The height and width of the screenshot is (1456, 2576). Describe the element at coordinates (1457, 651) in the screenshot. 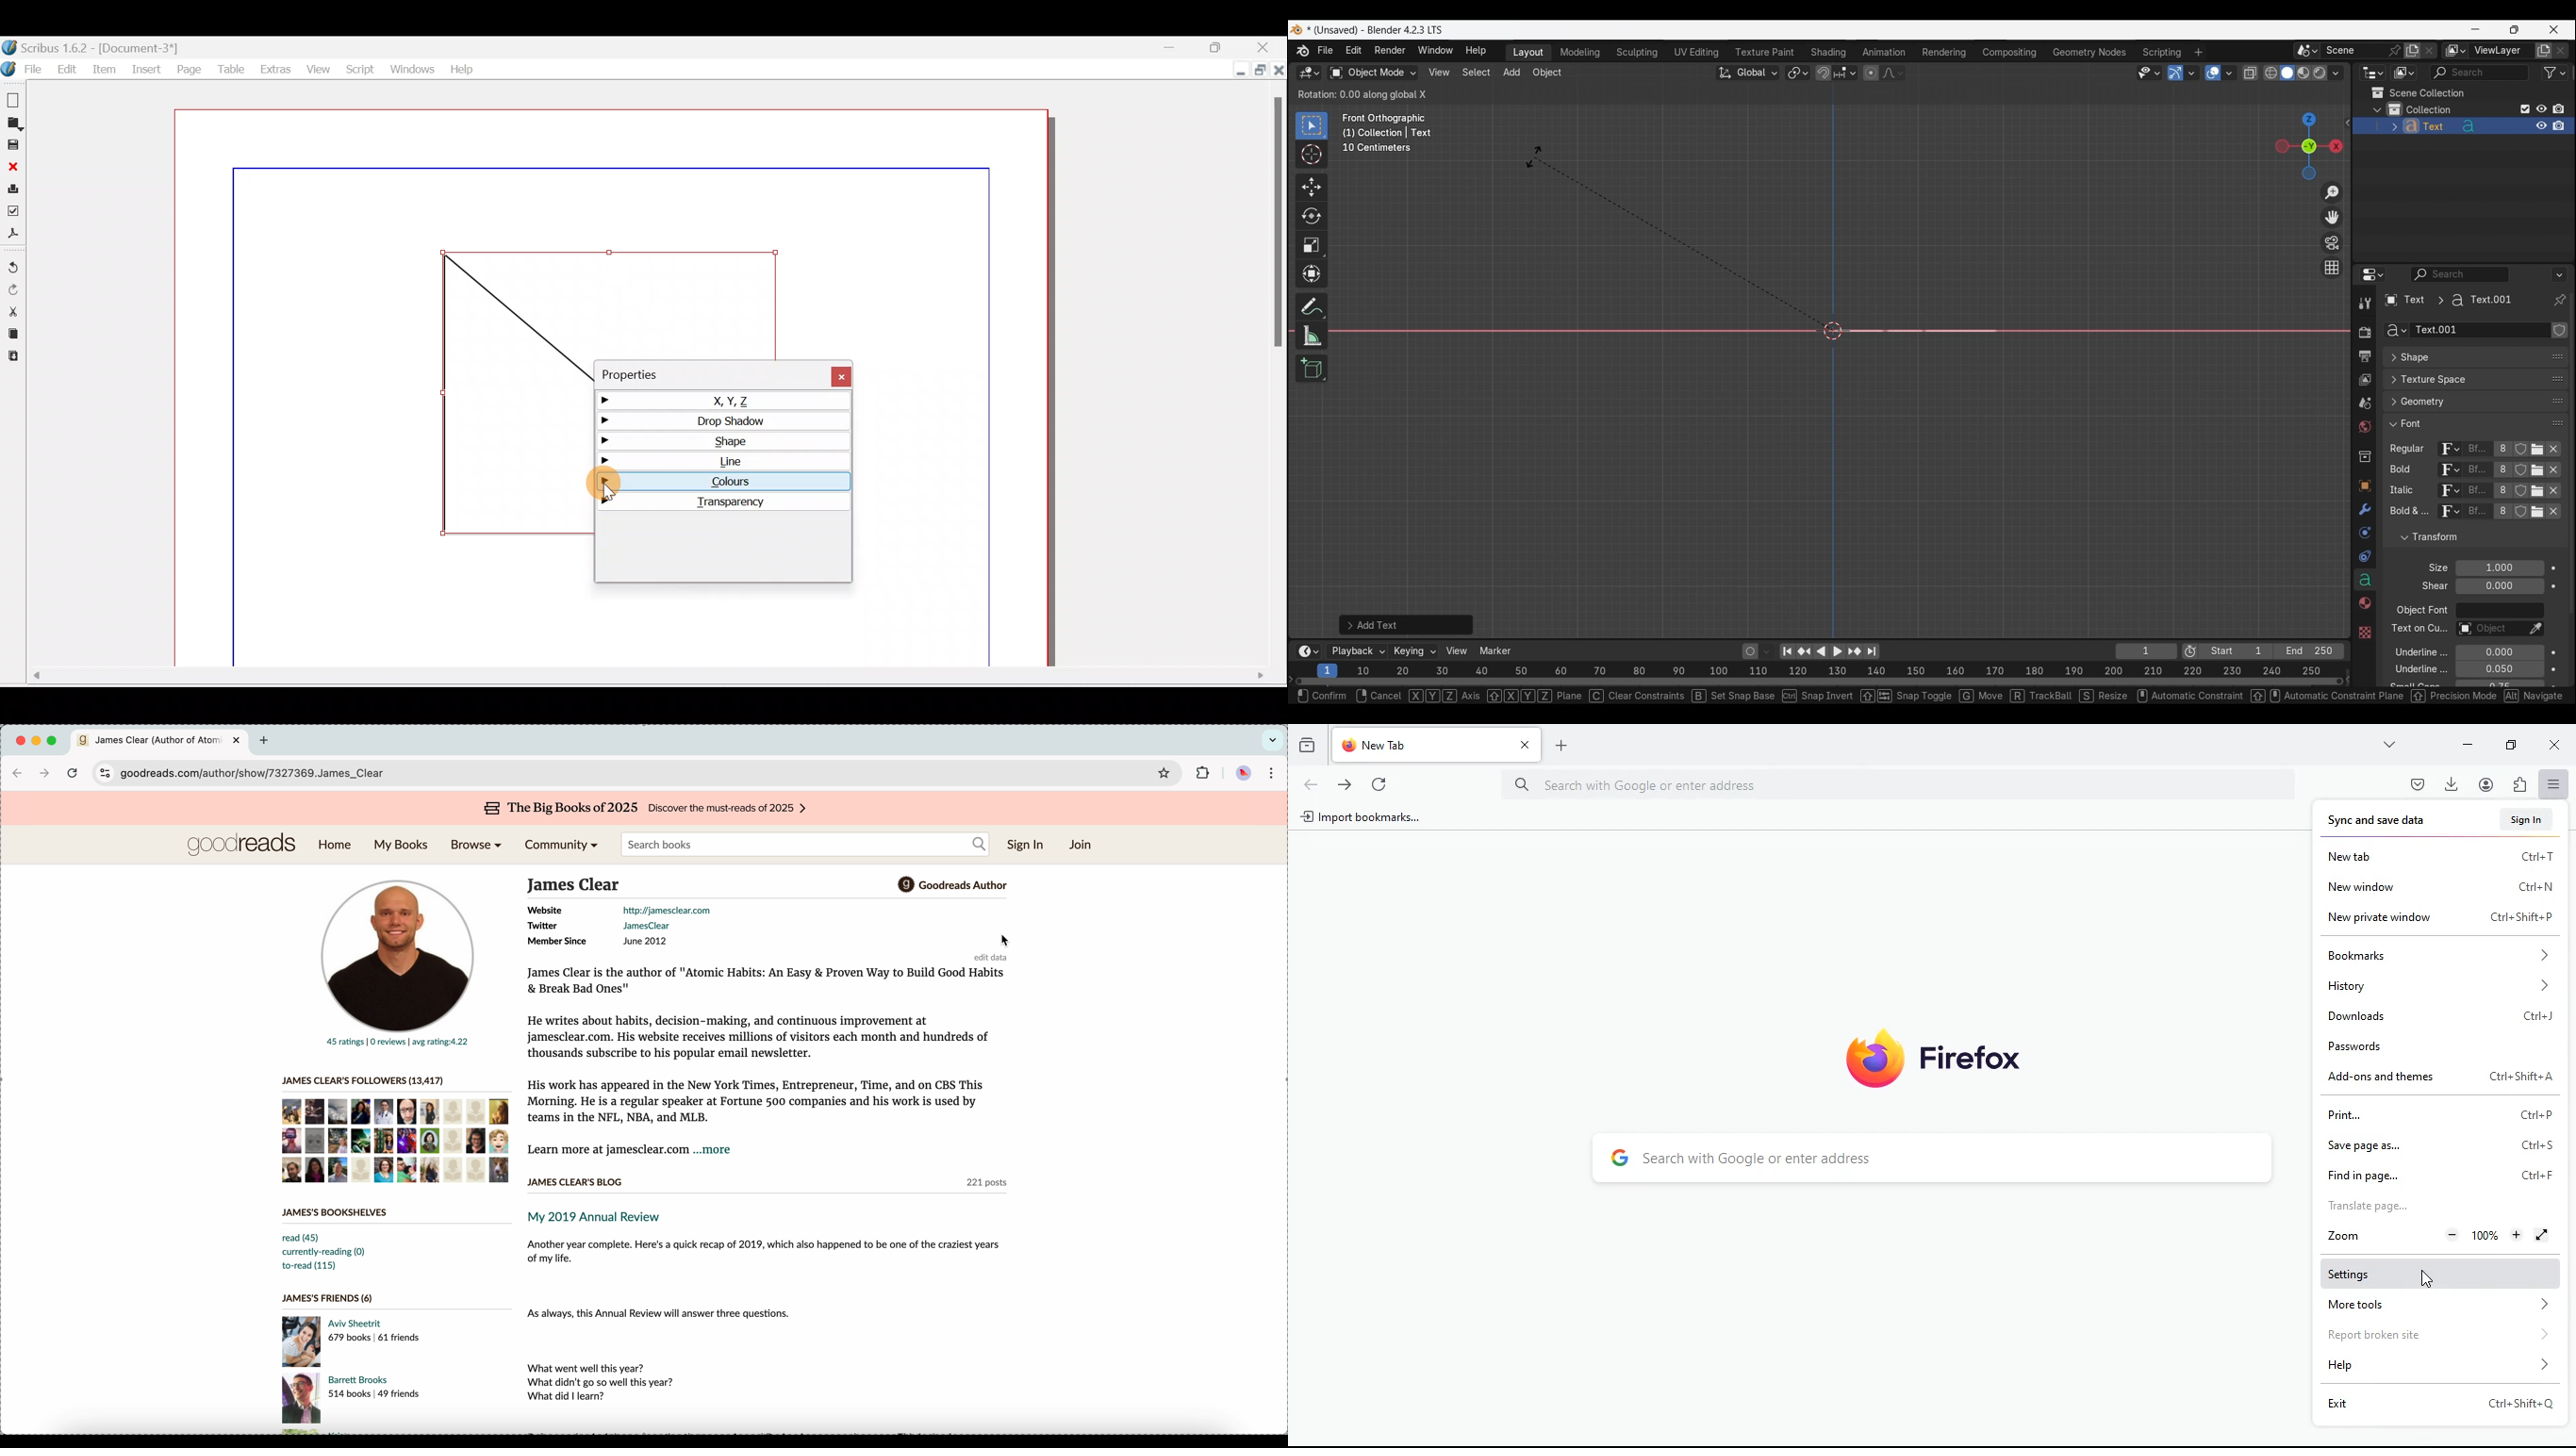

I see `View` at that location.